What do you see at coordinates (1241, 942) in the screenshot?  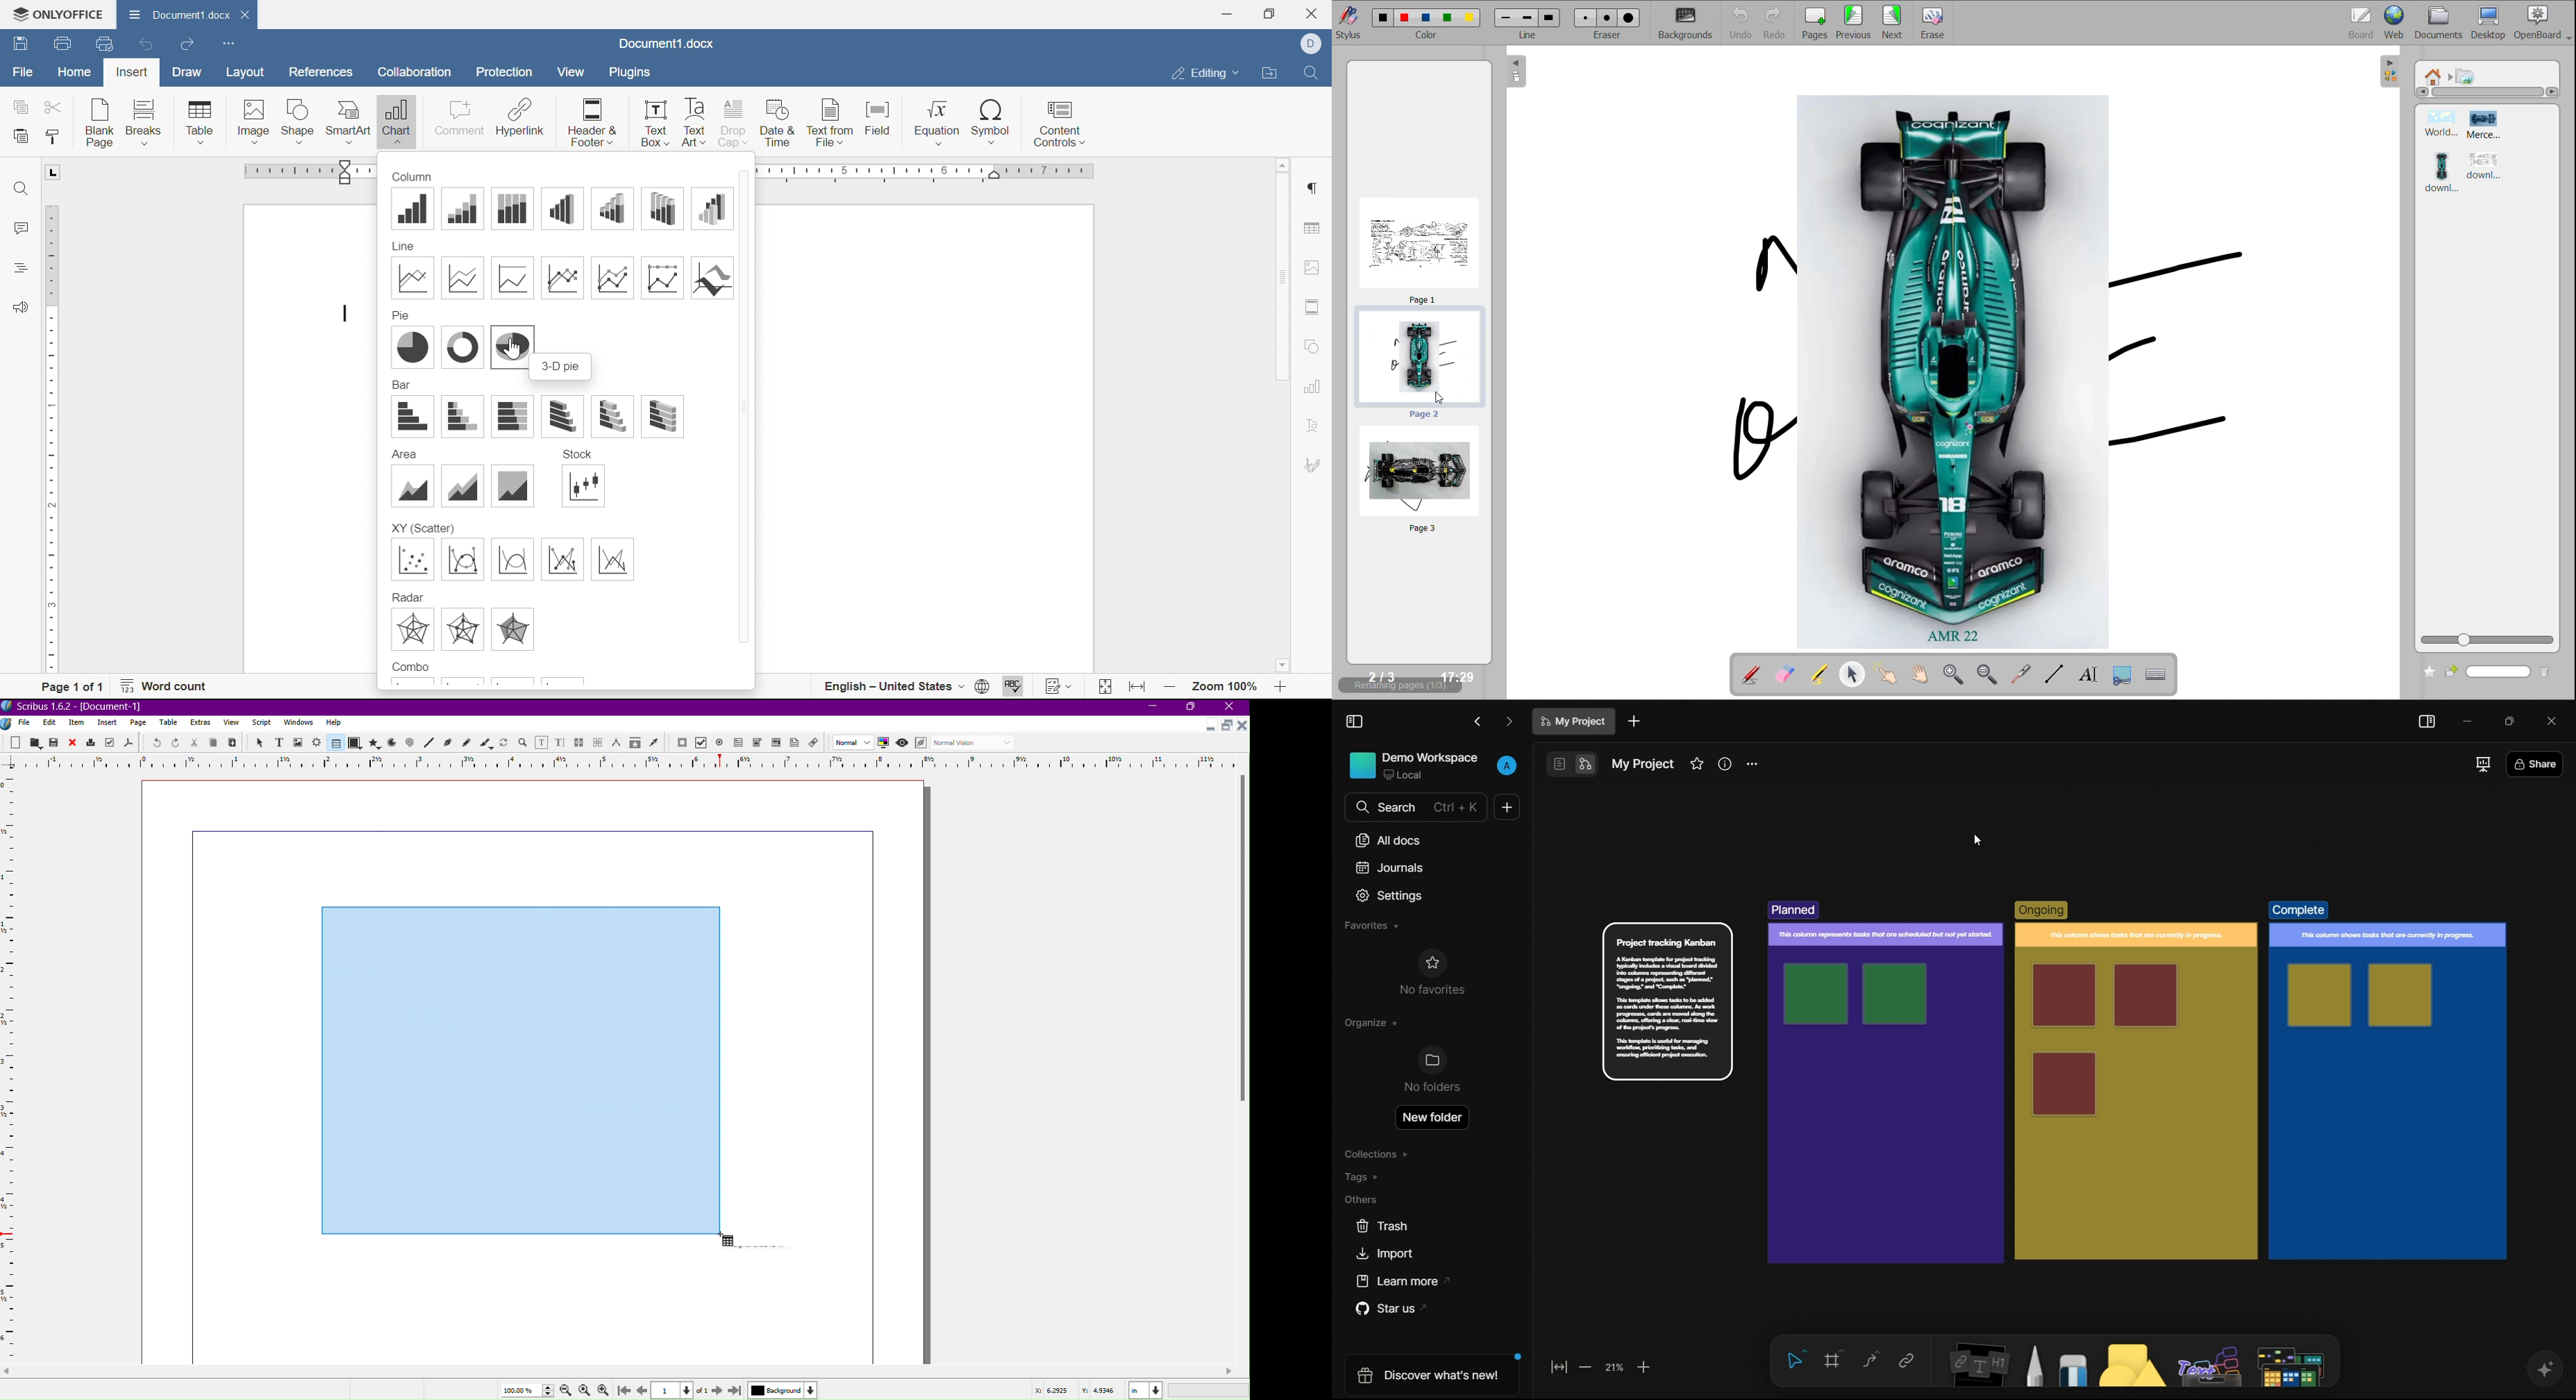 I see `Scrollbar` at bounding box center [1241, 942].